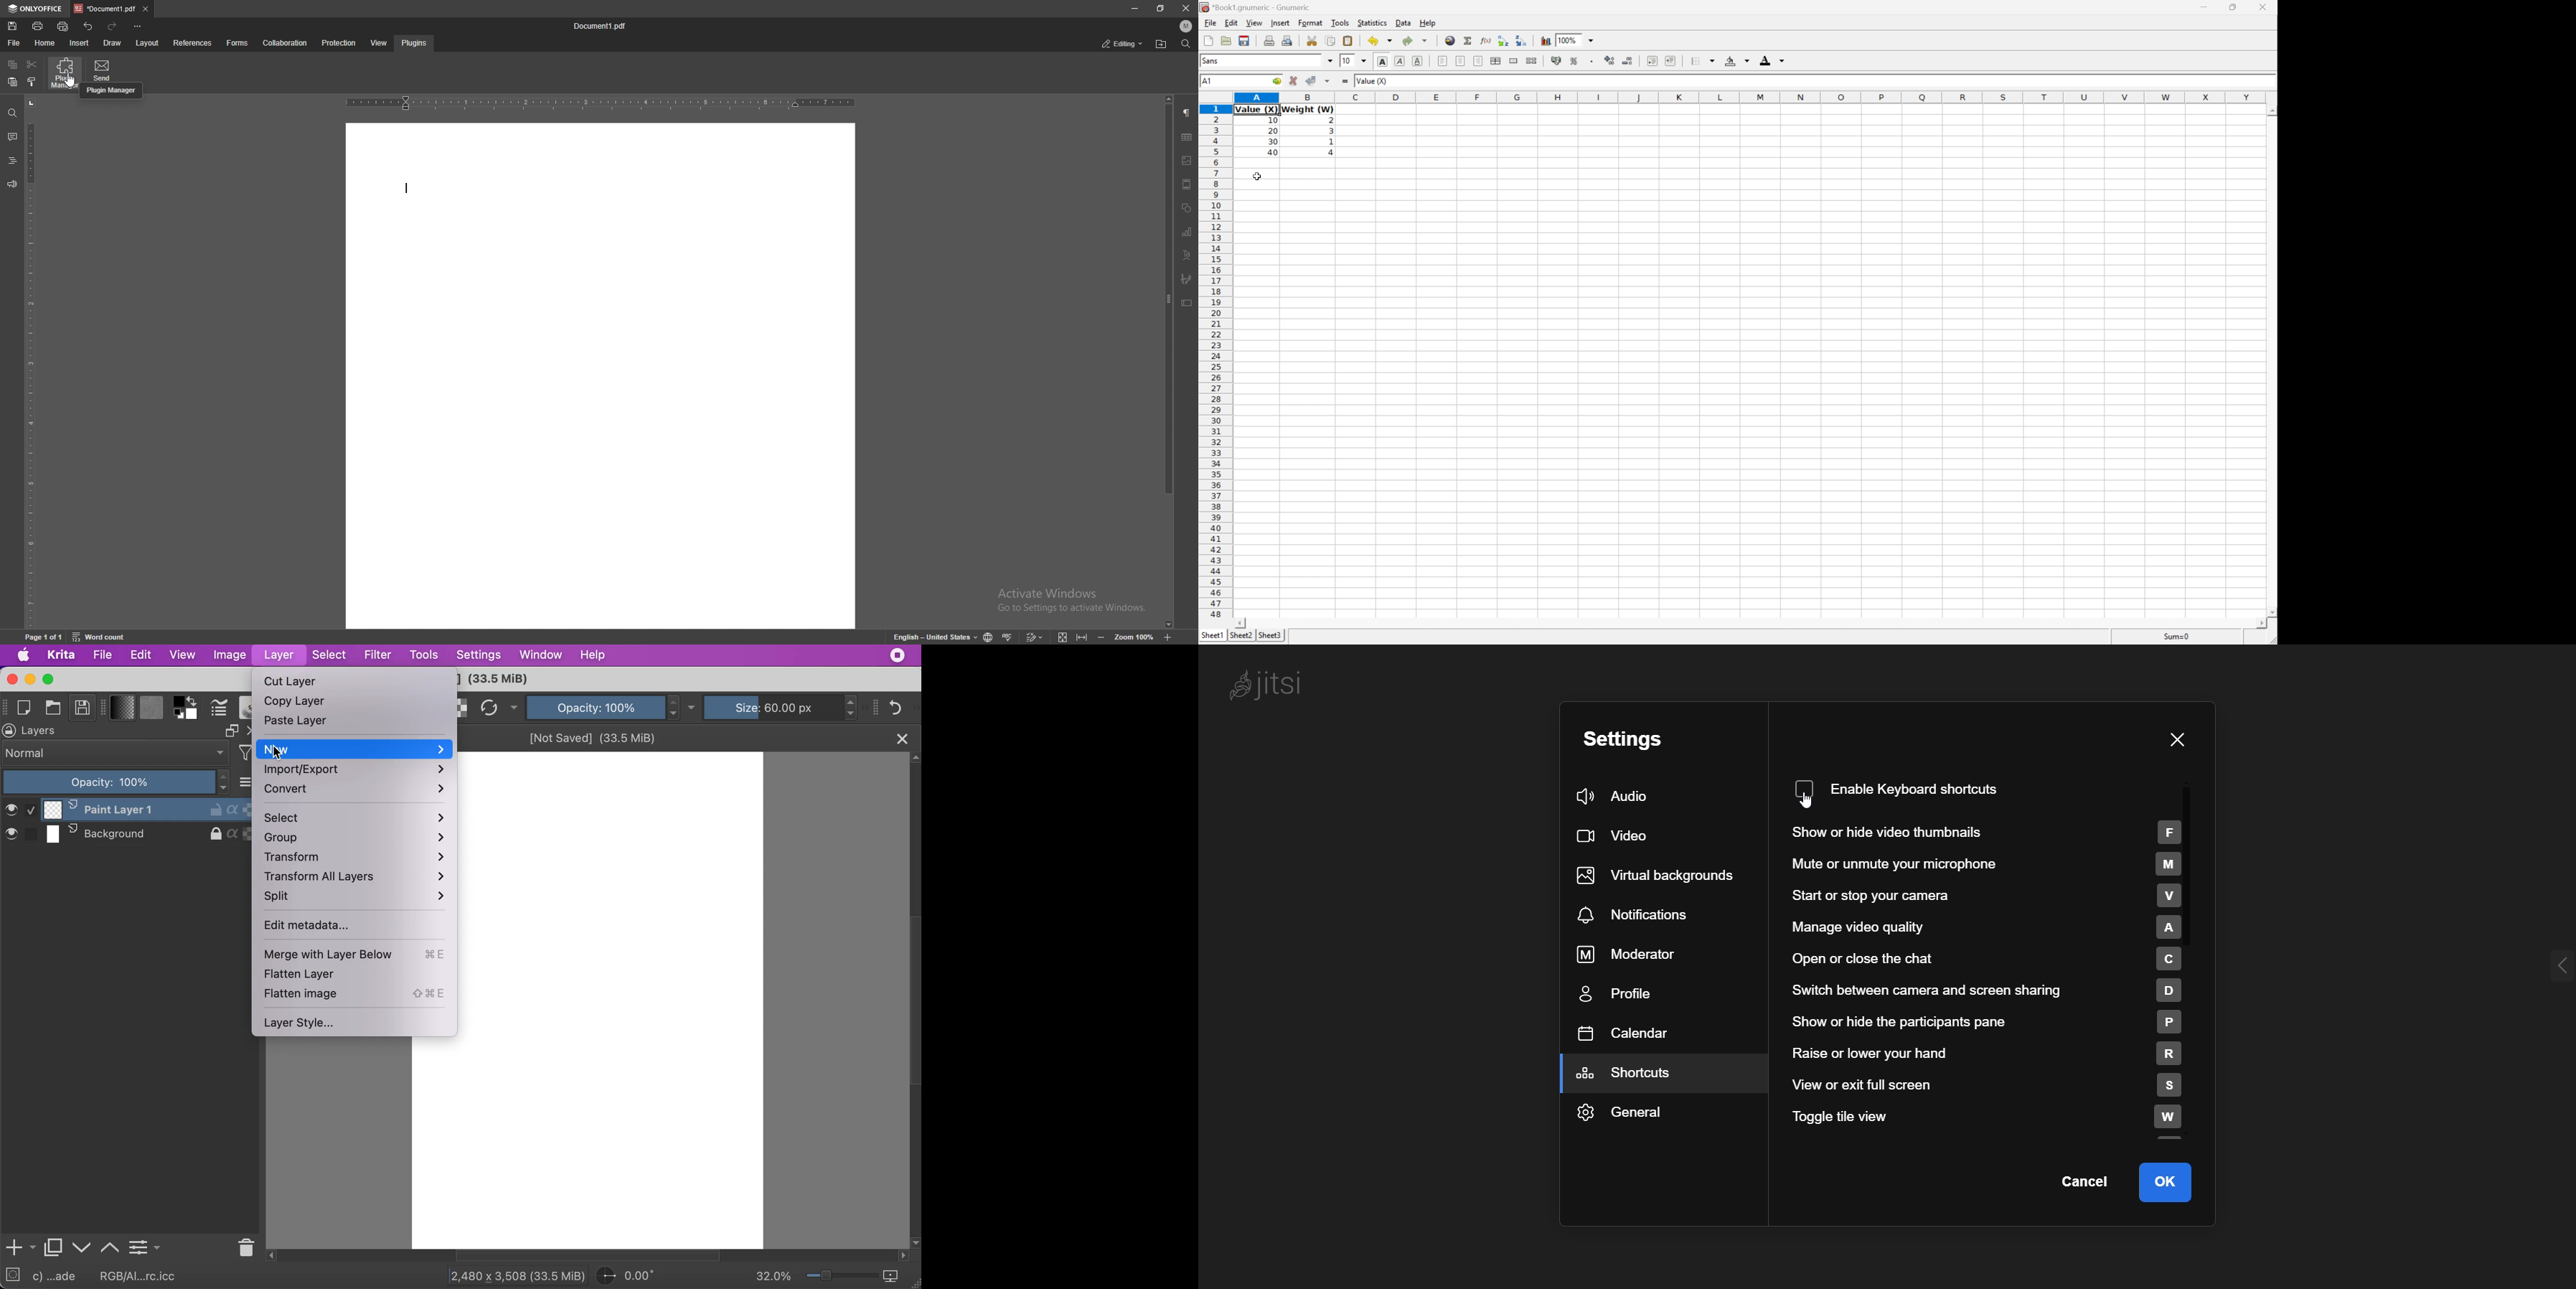  I want to click on Increase the number of decimals displayed, so click(1610, 59).